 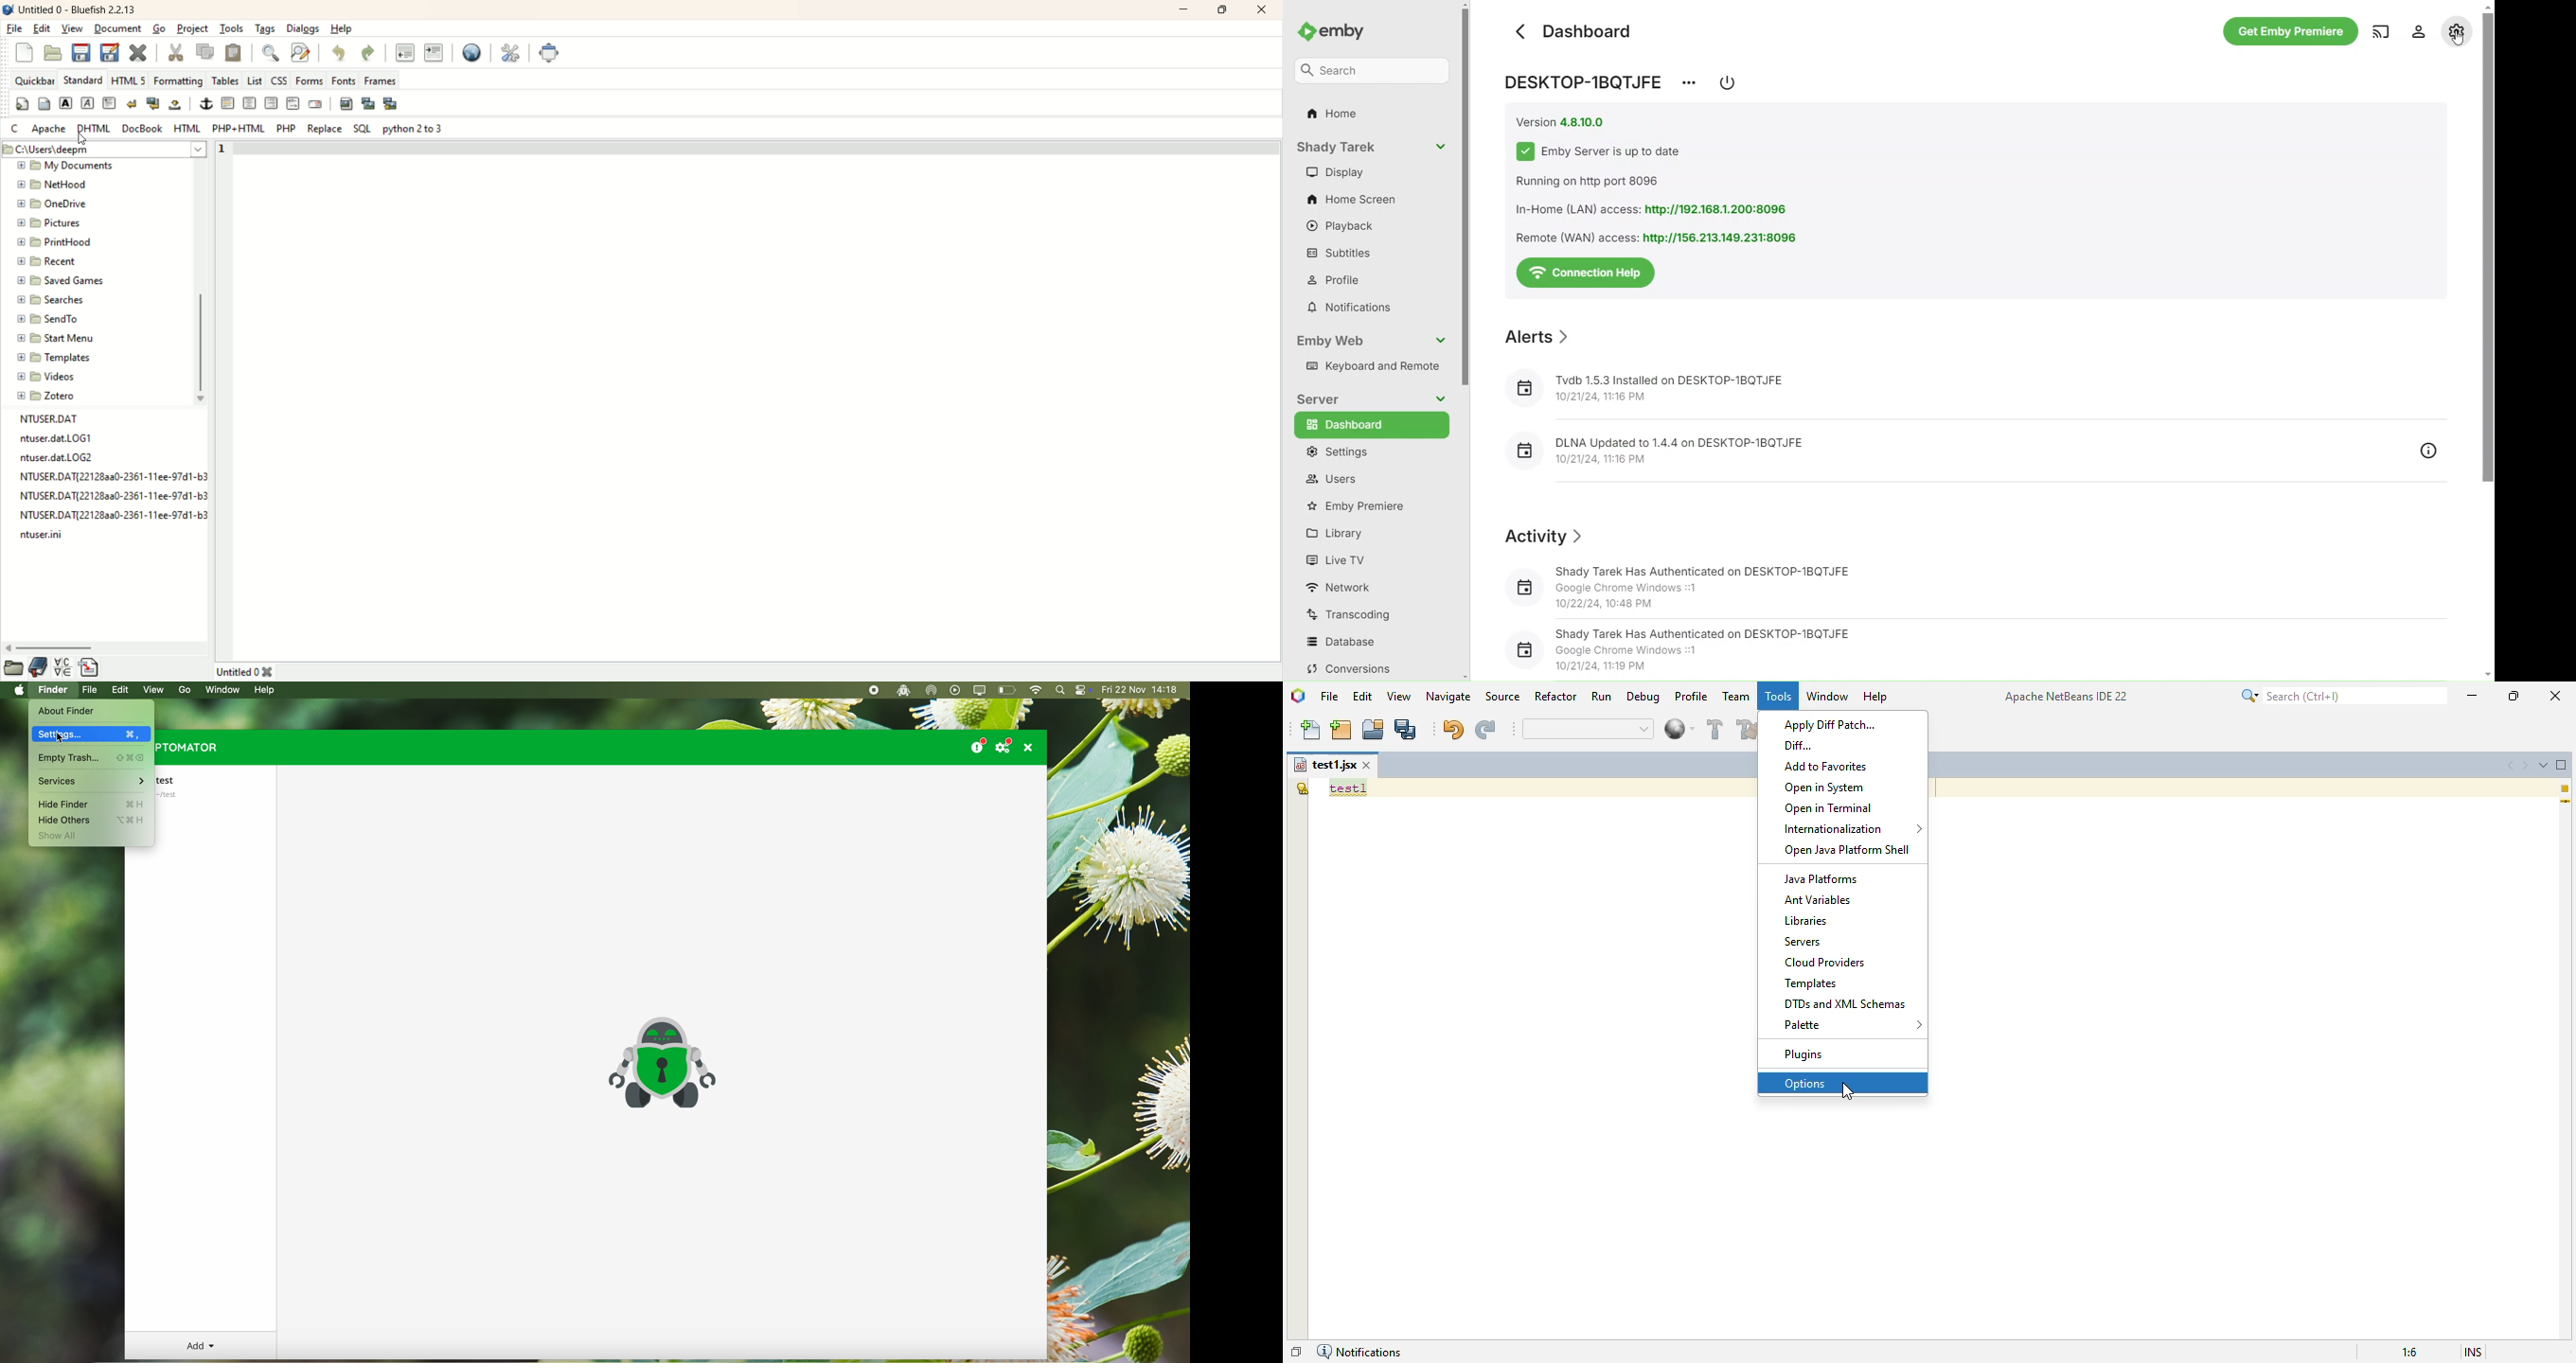 What do you see at coordinates (1778, 697) in the screenshot?
I see `tools` at bounding box center [1778, 697].